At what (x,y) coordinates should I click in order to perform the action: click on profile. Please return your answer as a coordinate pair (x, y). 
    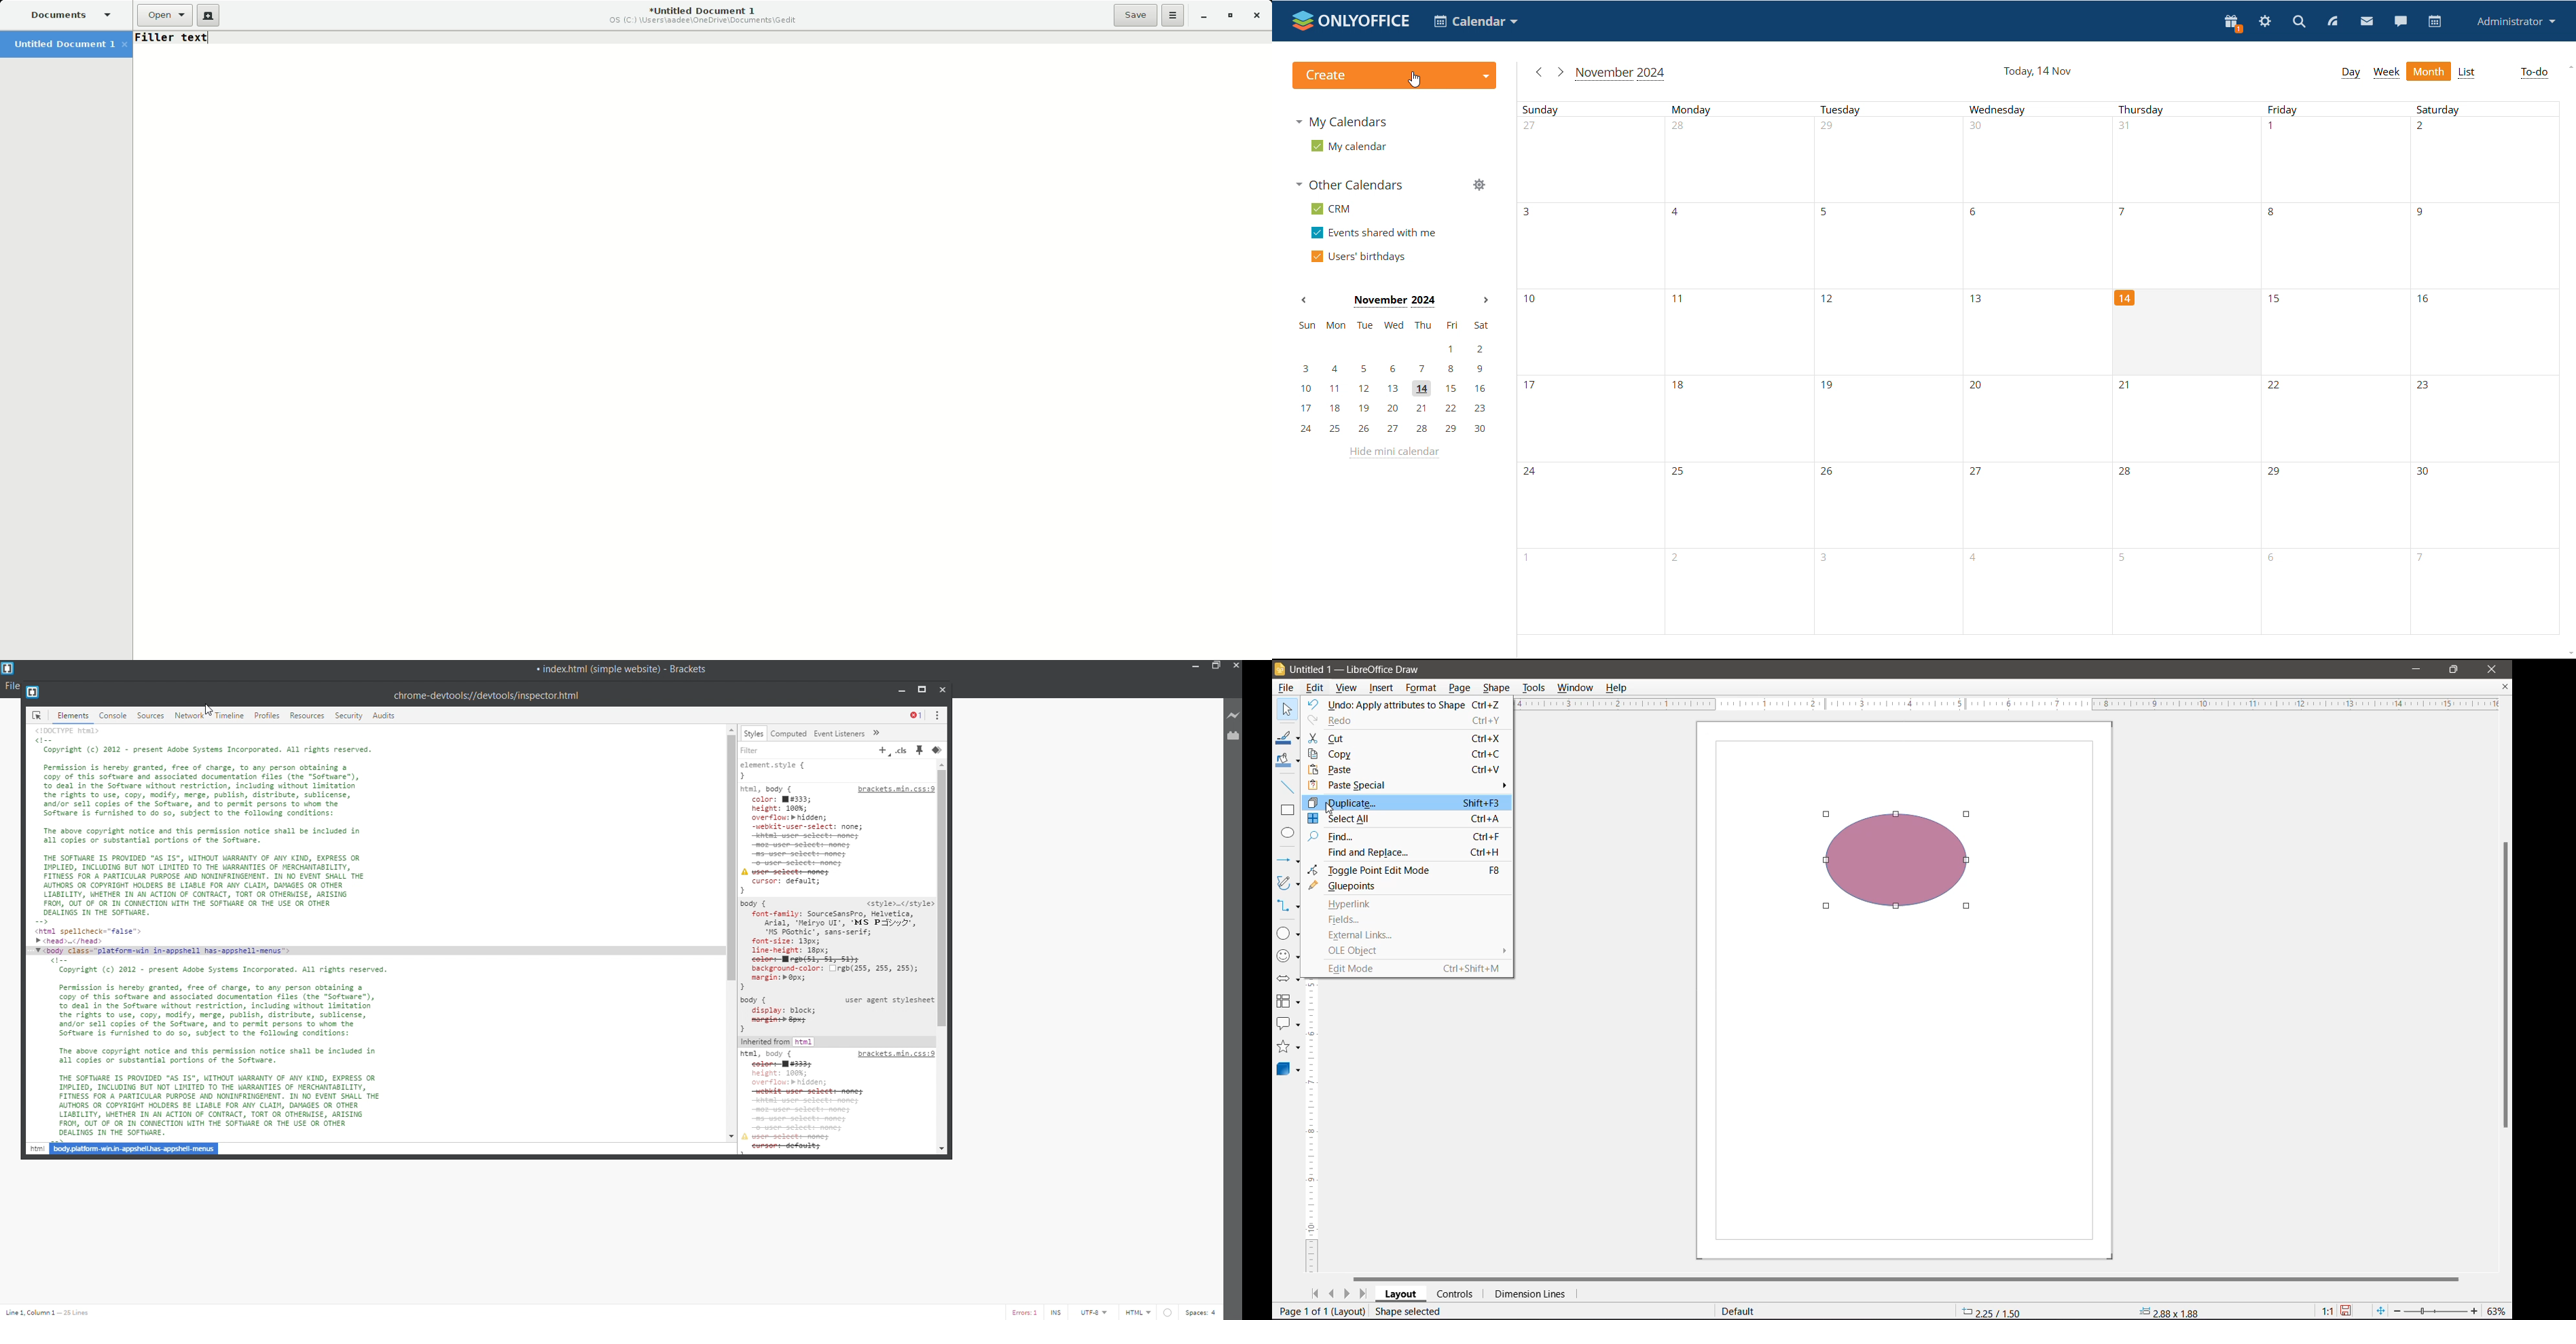
    Looking at the image, I should click on (2516, 21).